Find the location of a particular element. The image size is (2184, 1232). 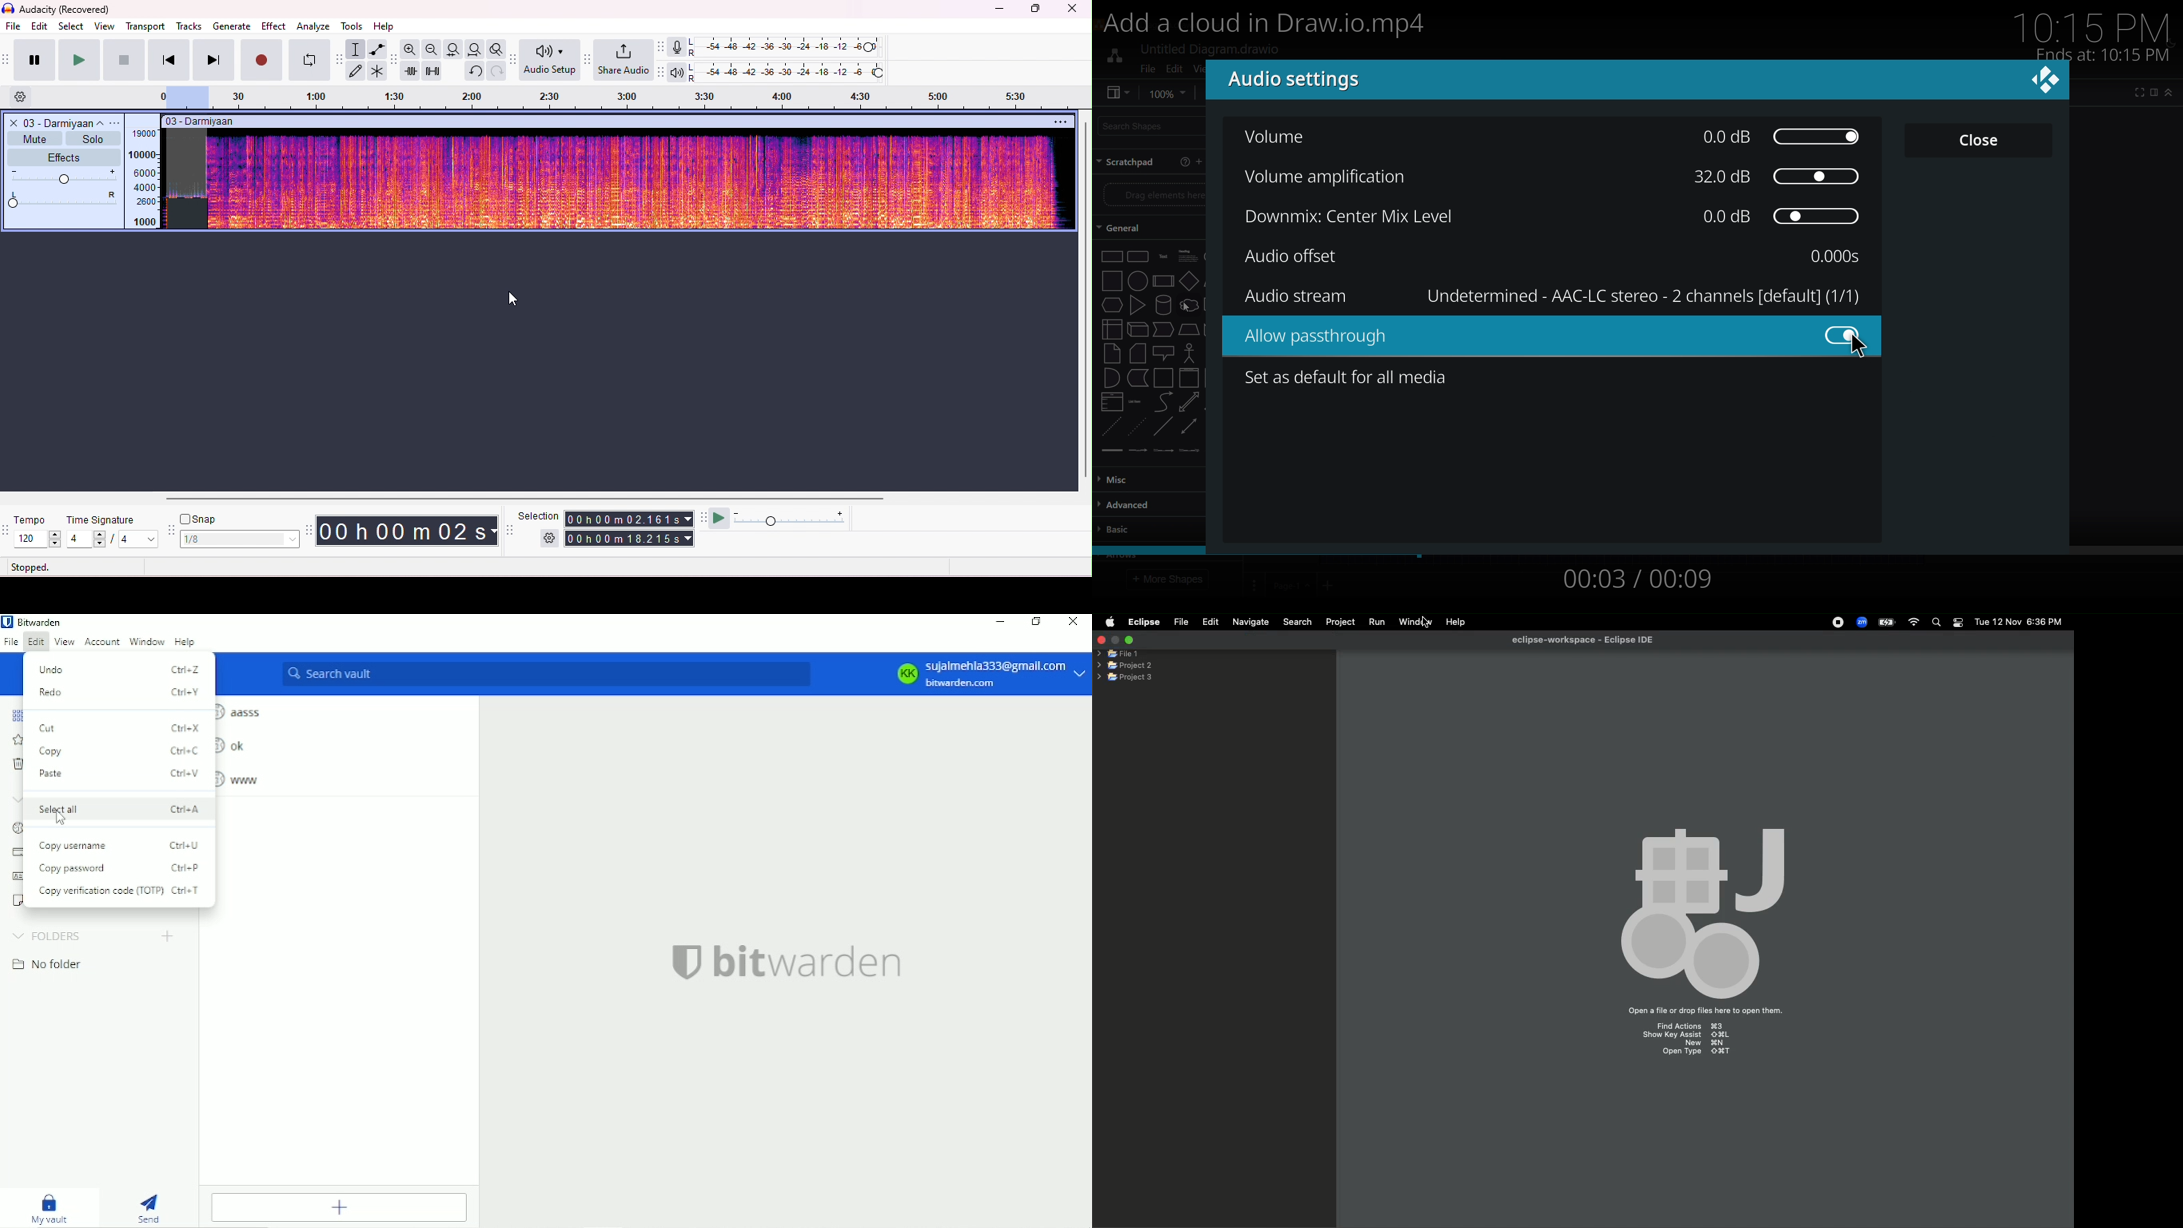

select is located at coordinates (73, 27).